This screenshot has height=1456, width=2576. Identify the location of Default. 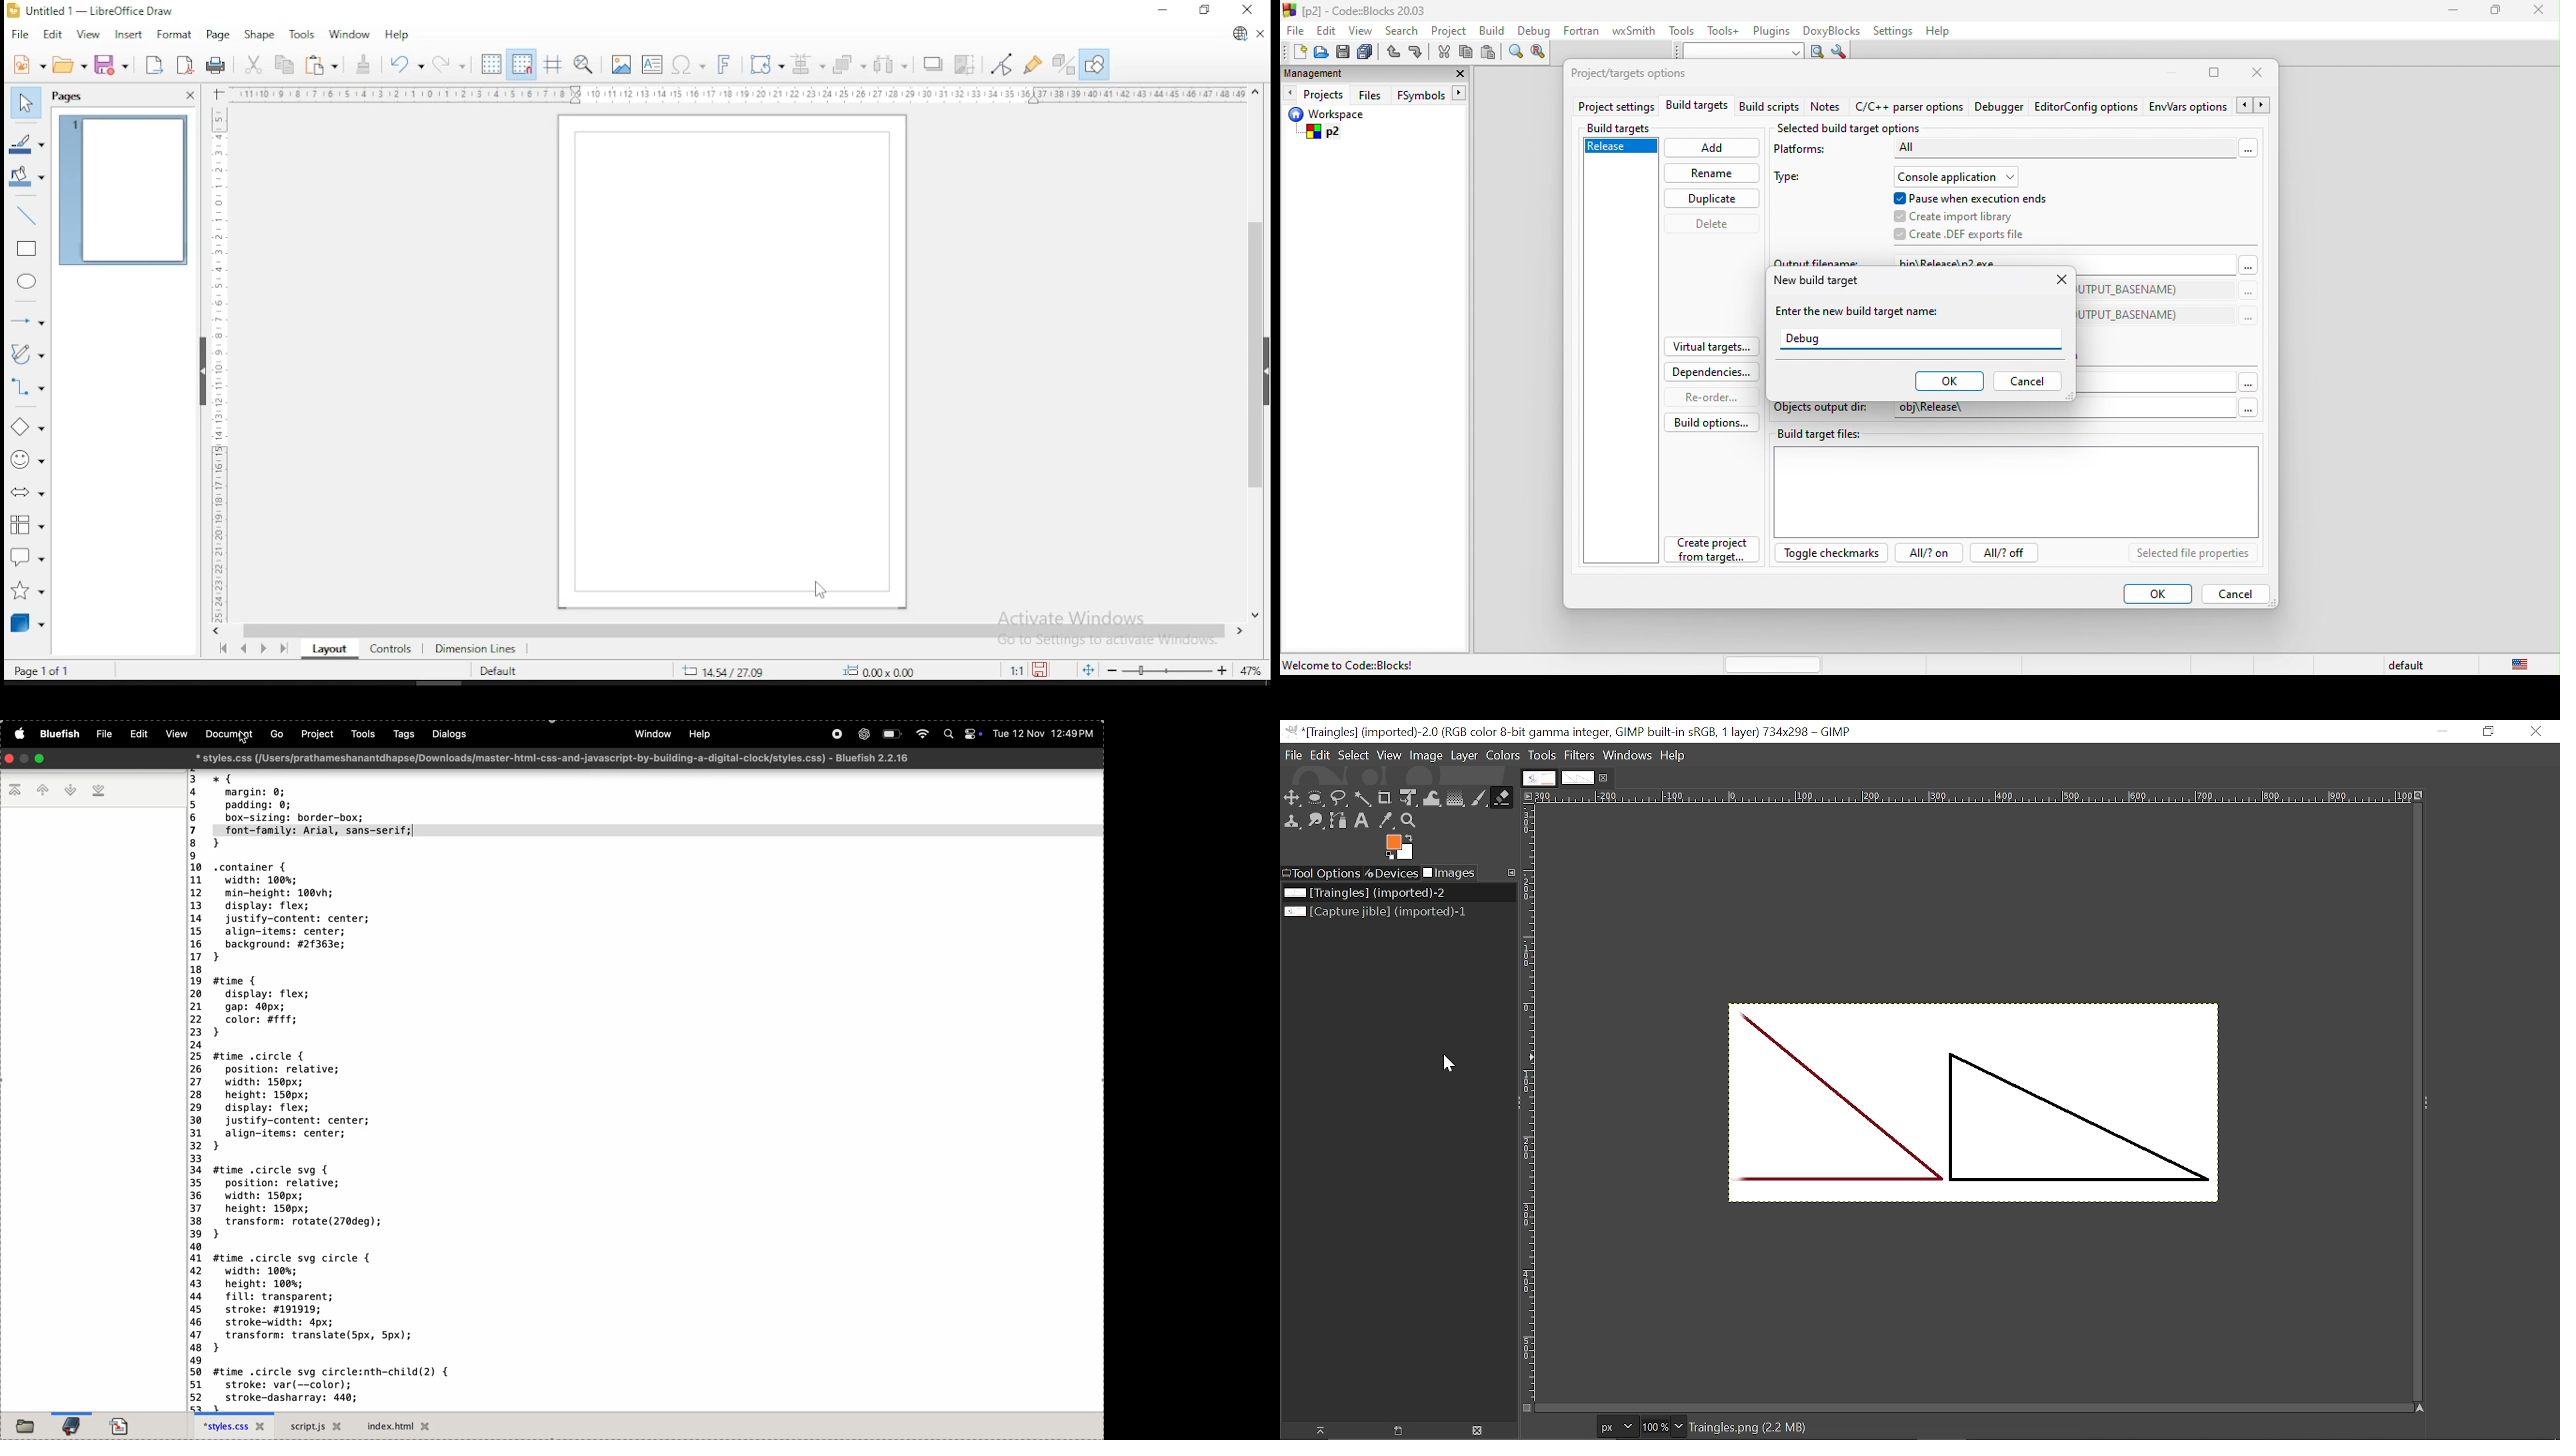
(506, 670).